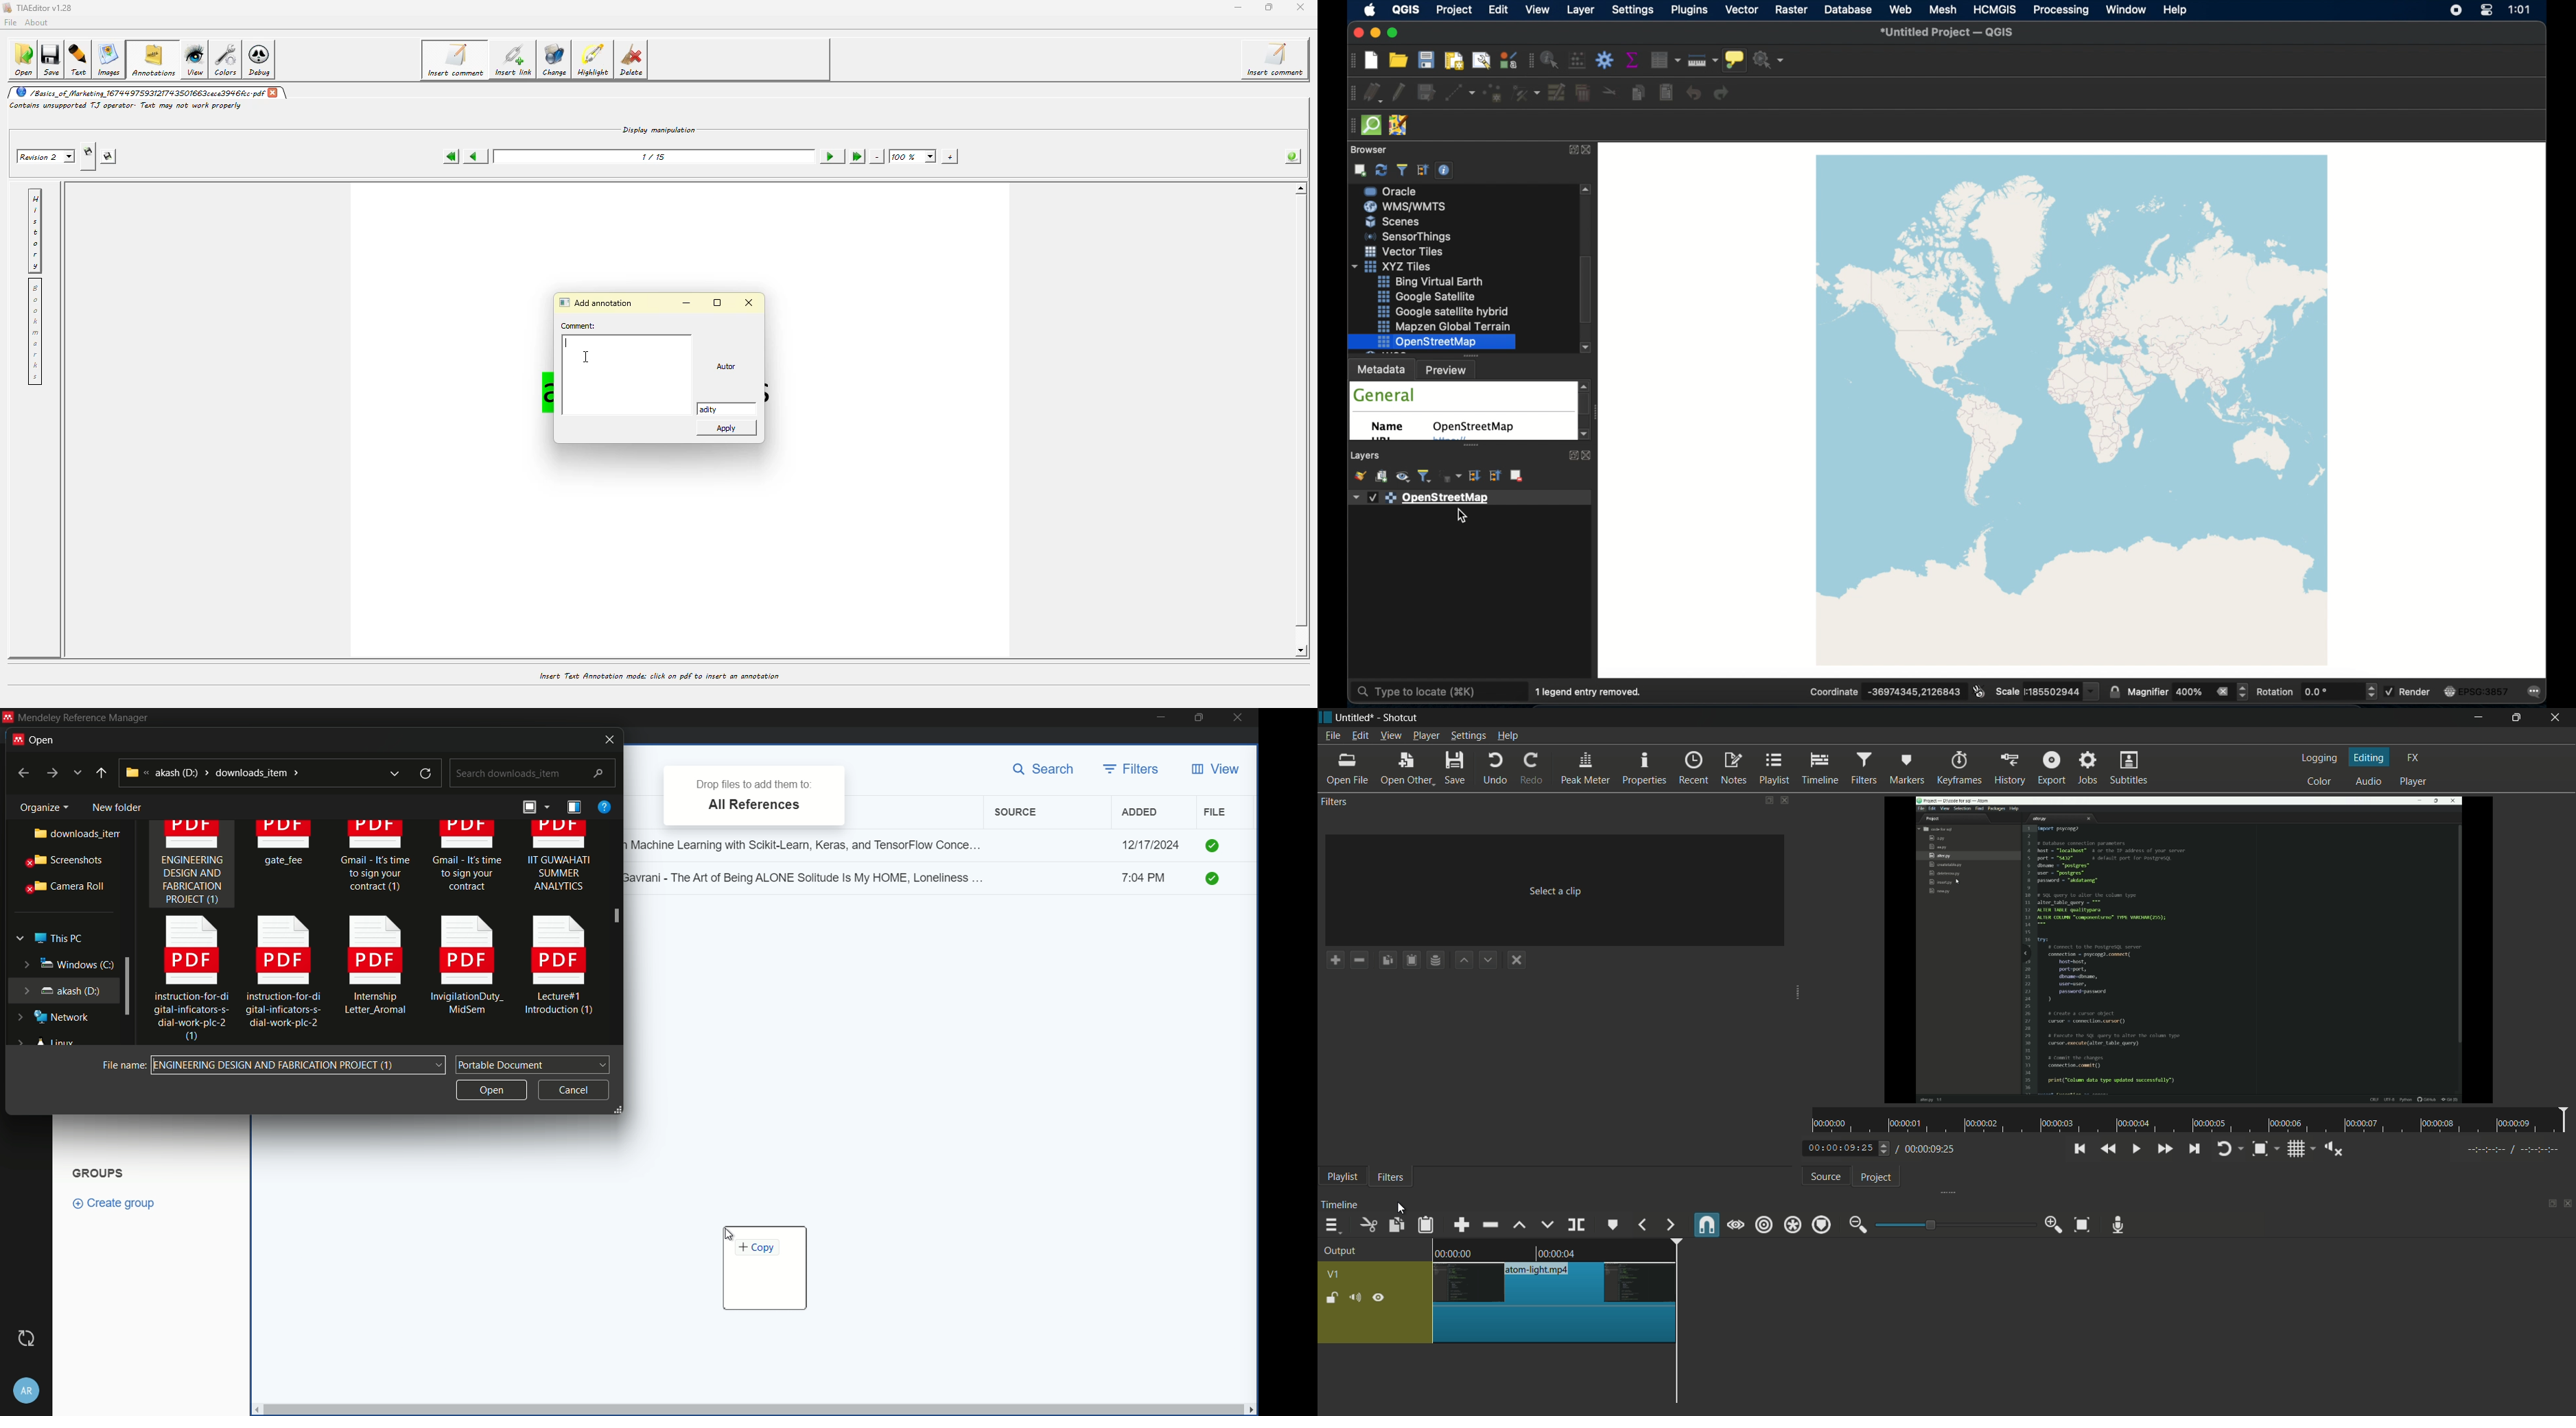 The width and height of the screenshot is (2576, 1428). I want to click on insert comment, so click(1278, 60).